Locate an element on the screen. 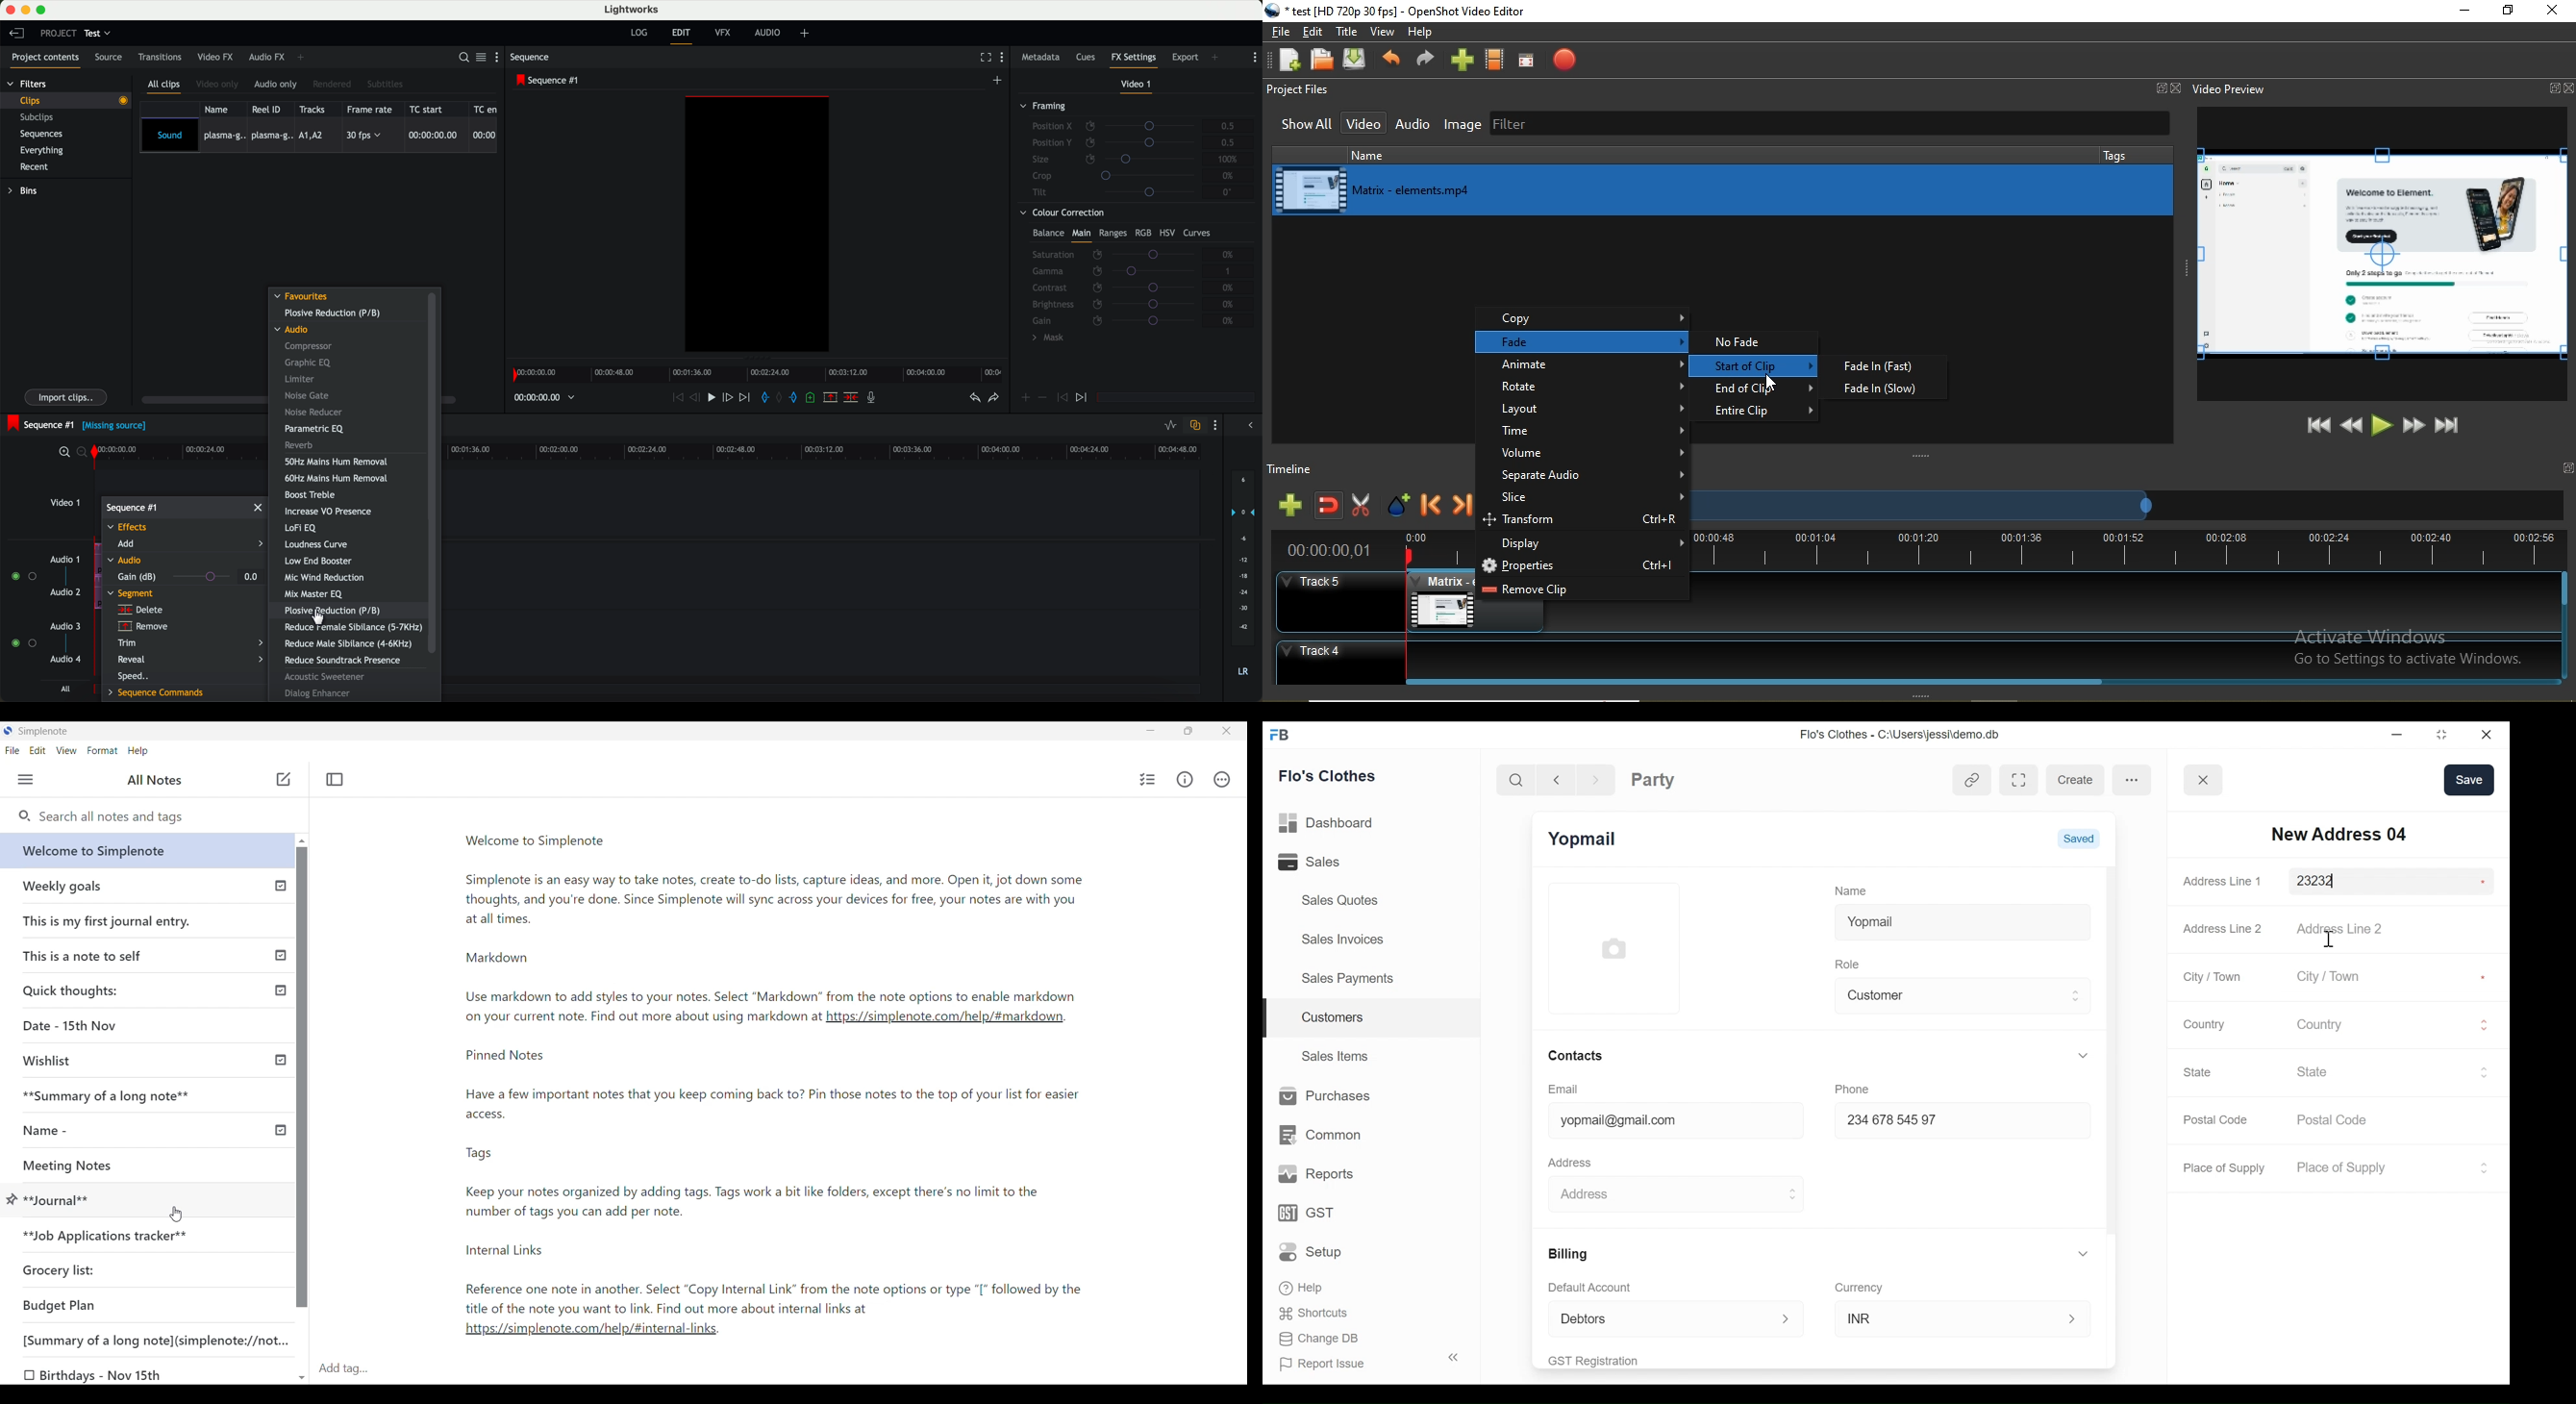  Currency is located at coordinates (1860, 1287).